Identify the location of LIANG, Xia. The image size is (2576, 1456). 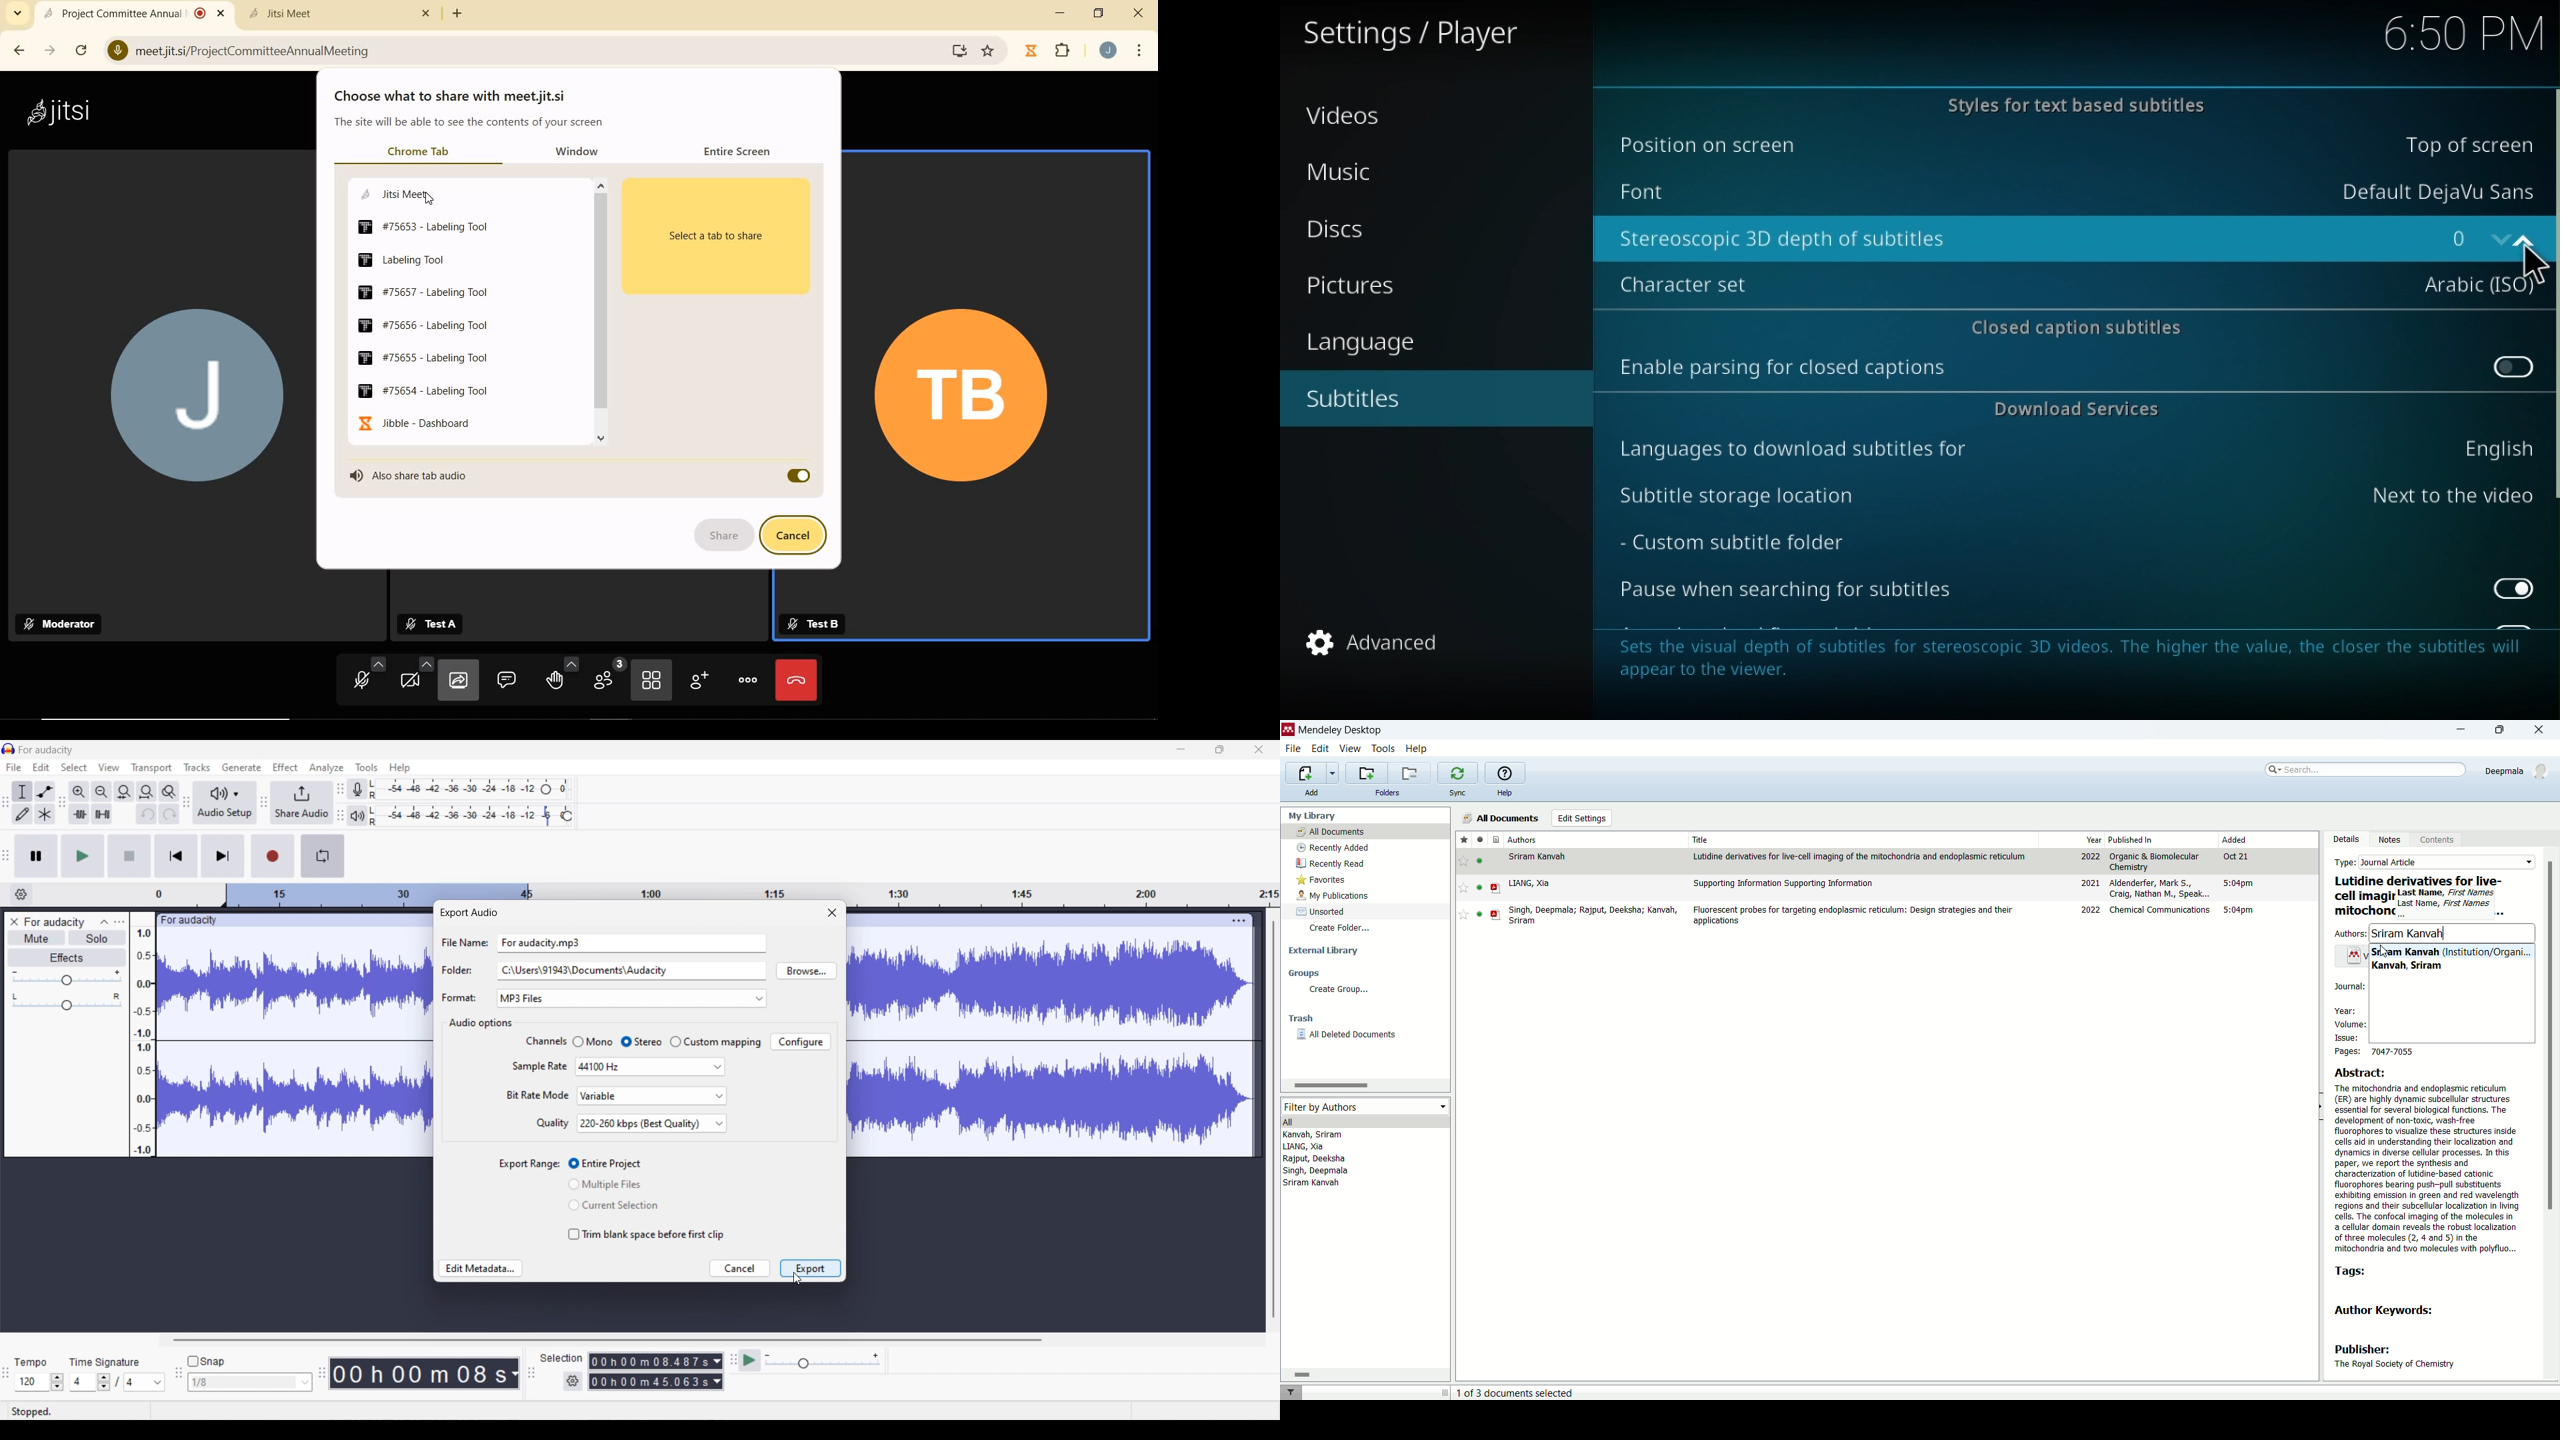
(1530, 883).